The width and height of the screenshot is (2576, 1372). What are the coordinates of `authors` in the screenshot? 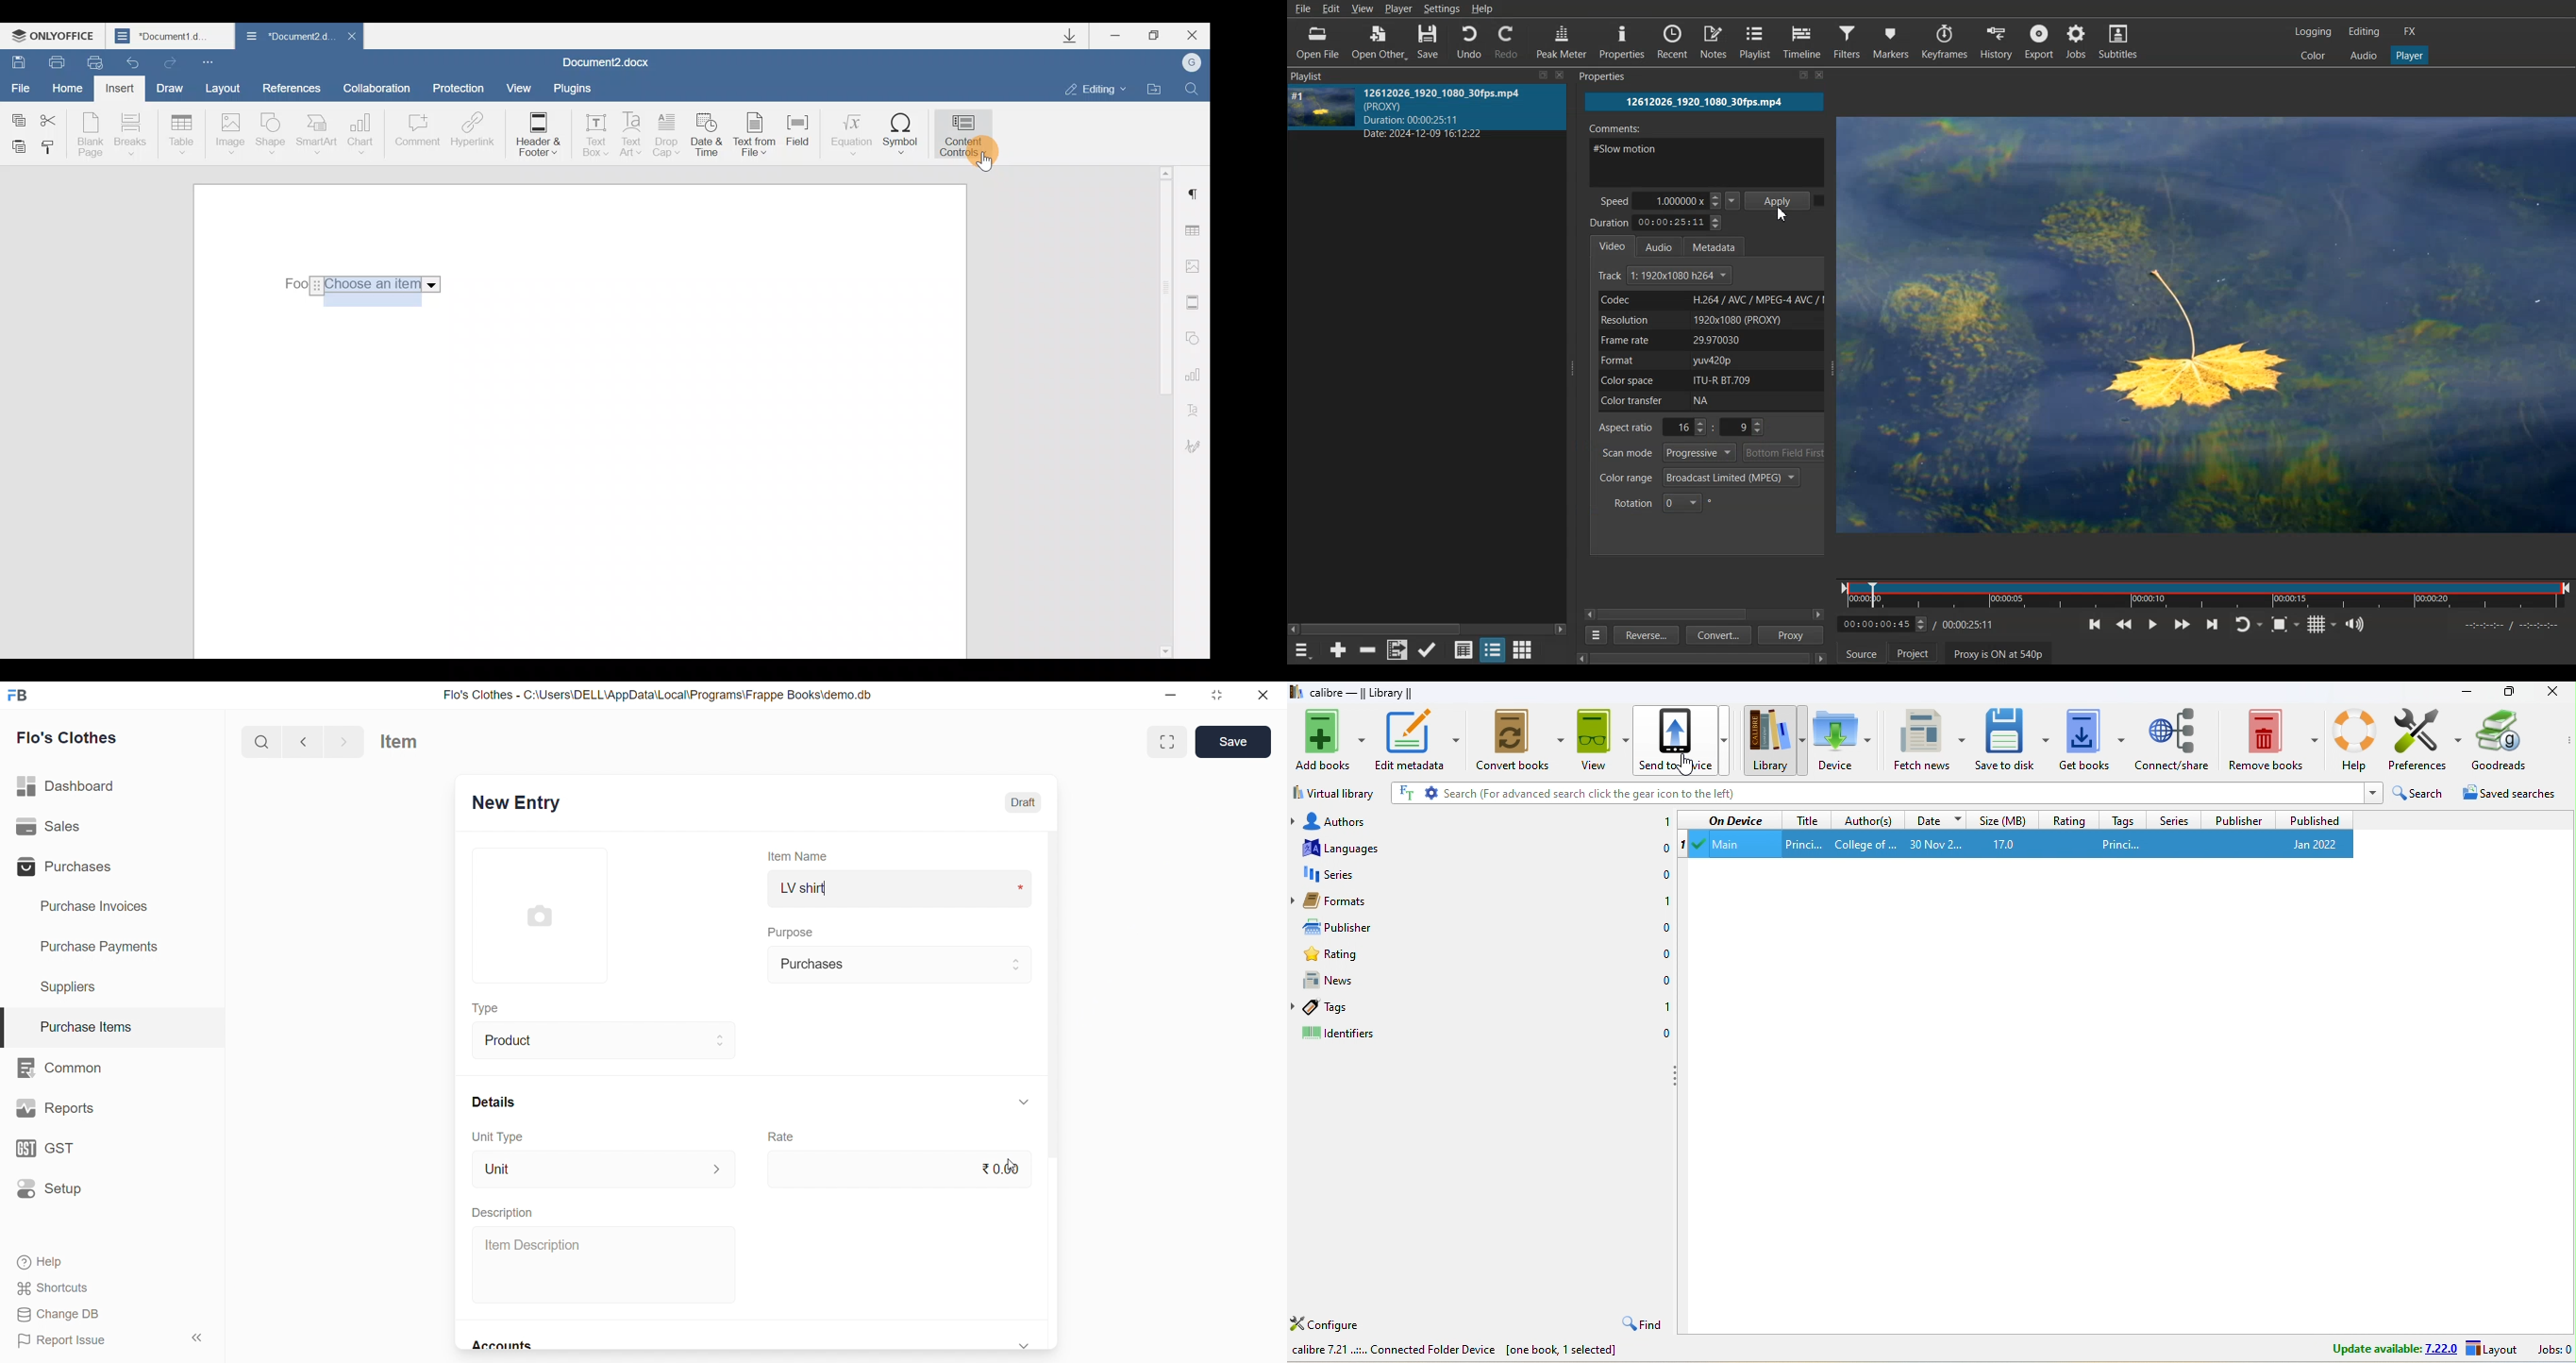 It's located at (1463, 822).